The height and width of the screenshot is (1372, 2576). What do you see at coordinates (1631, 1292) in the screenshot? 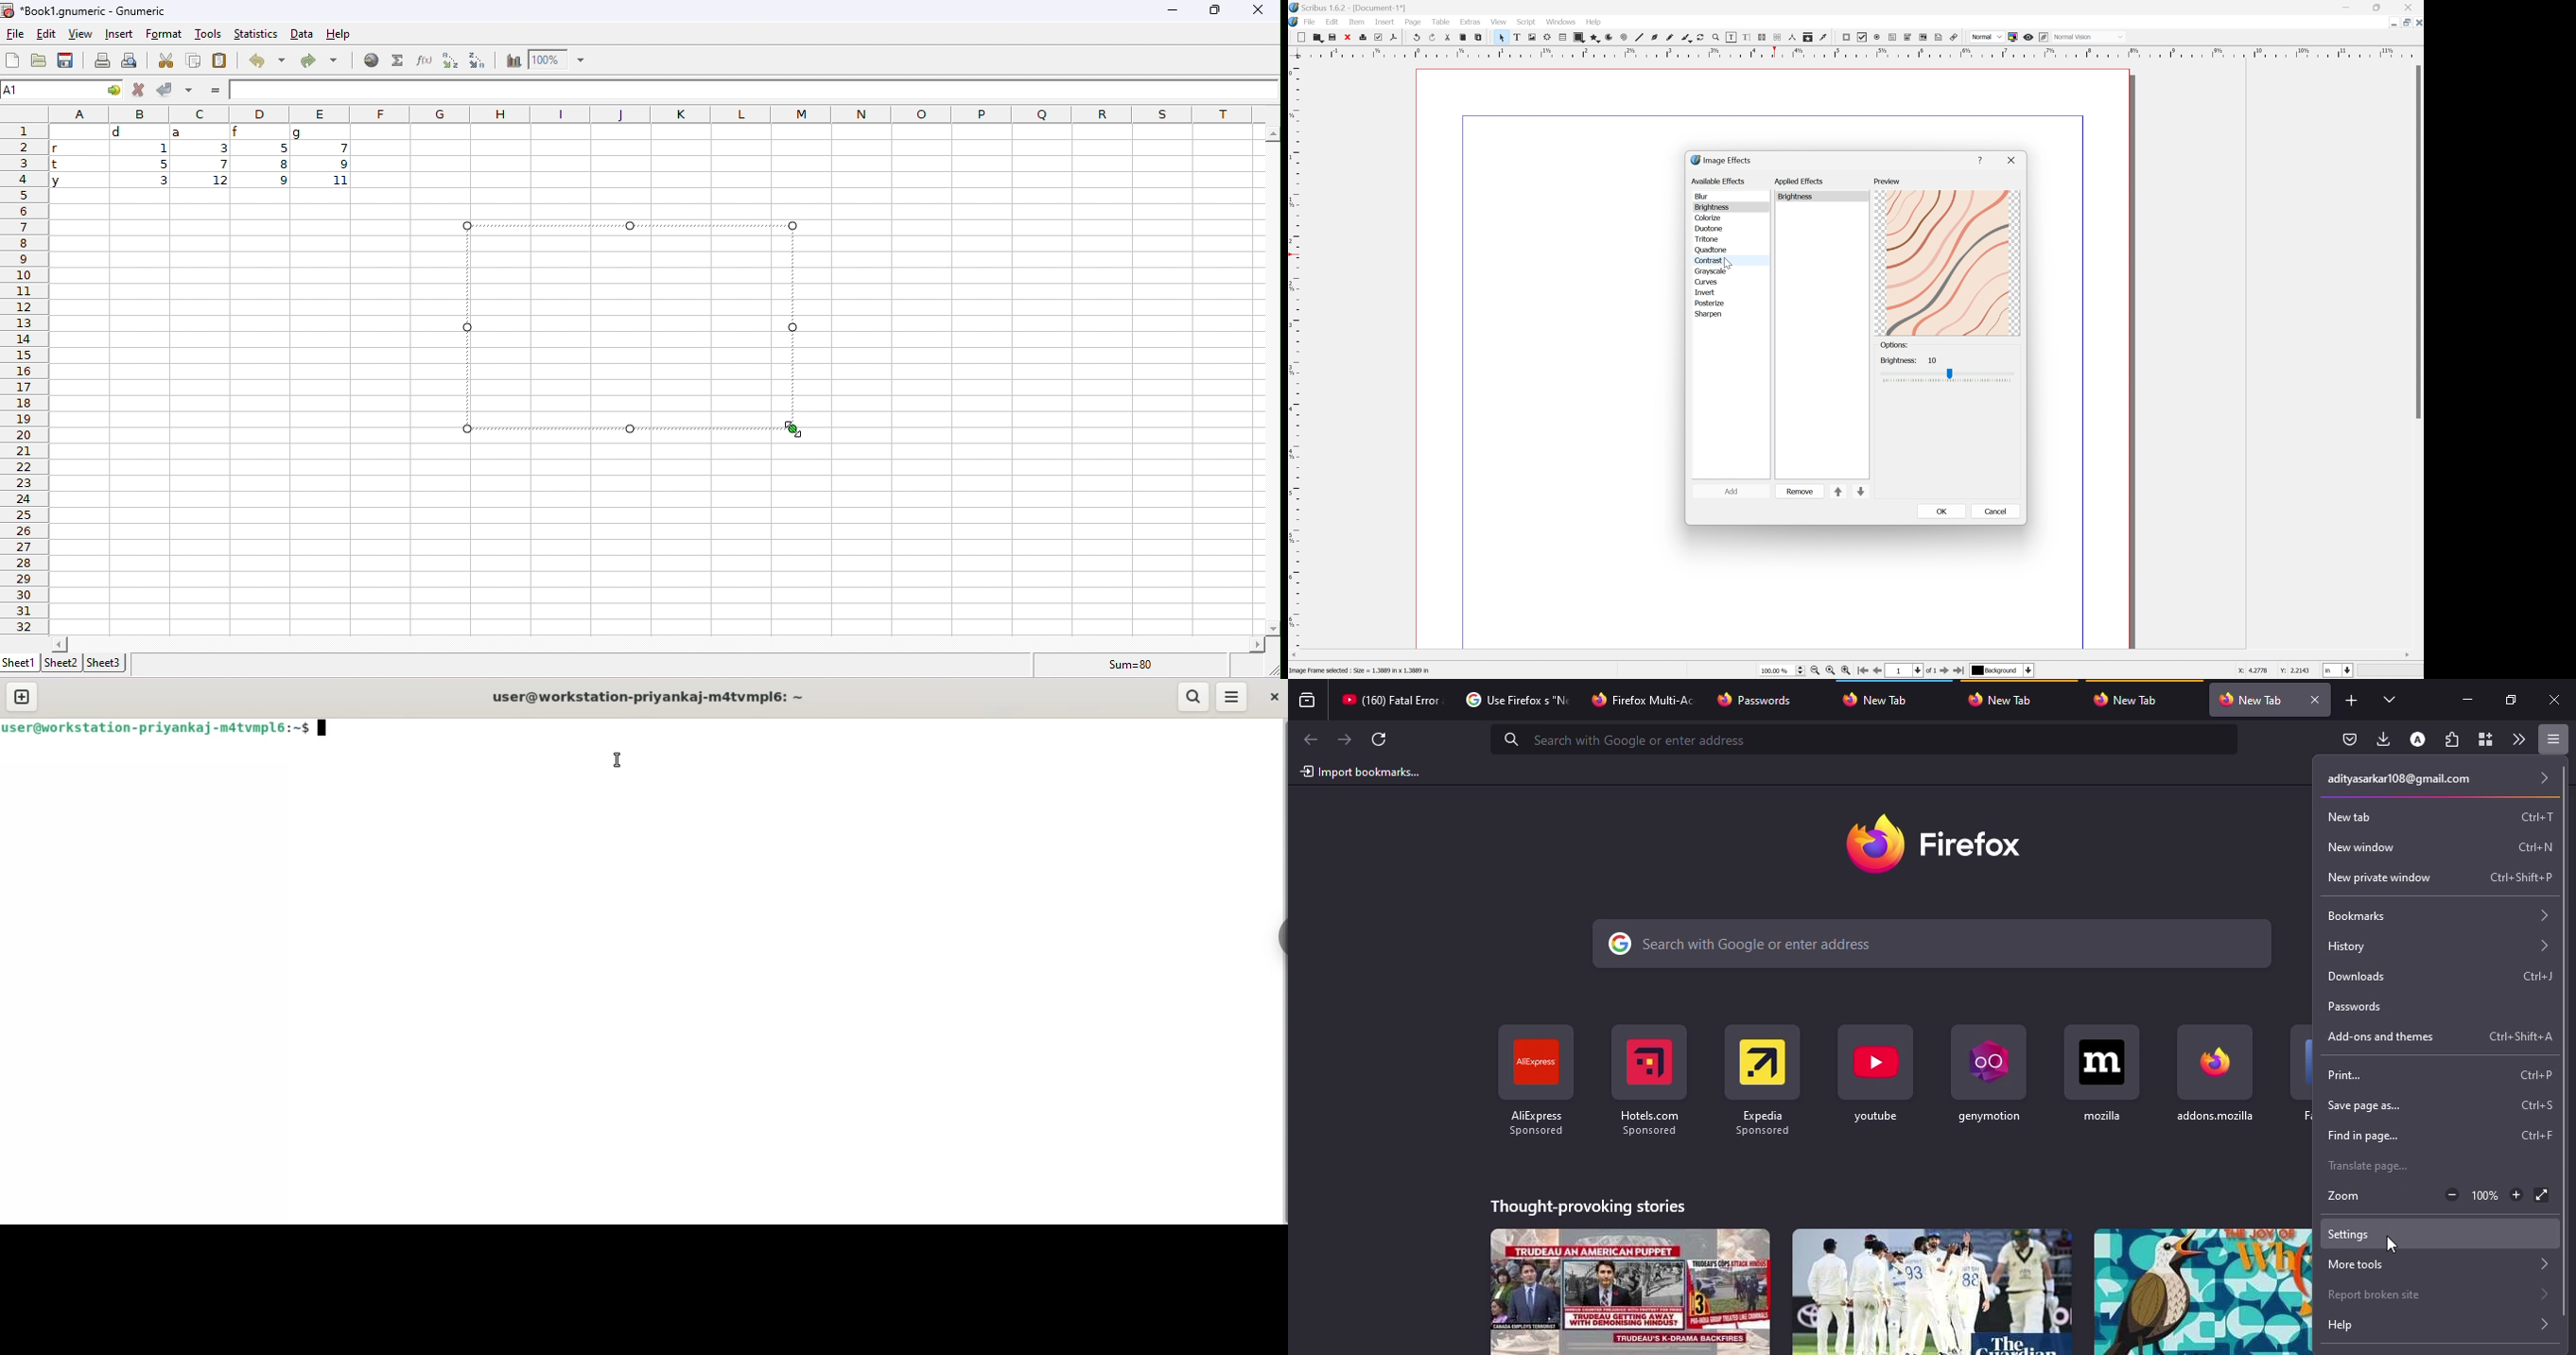
I see `stories` at bounding box center [1631, 1292].